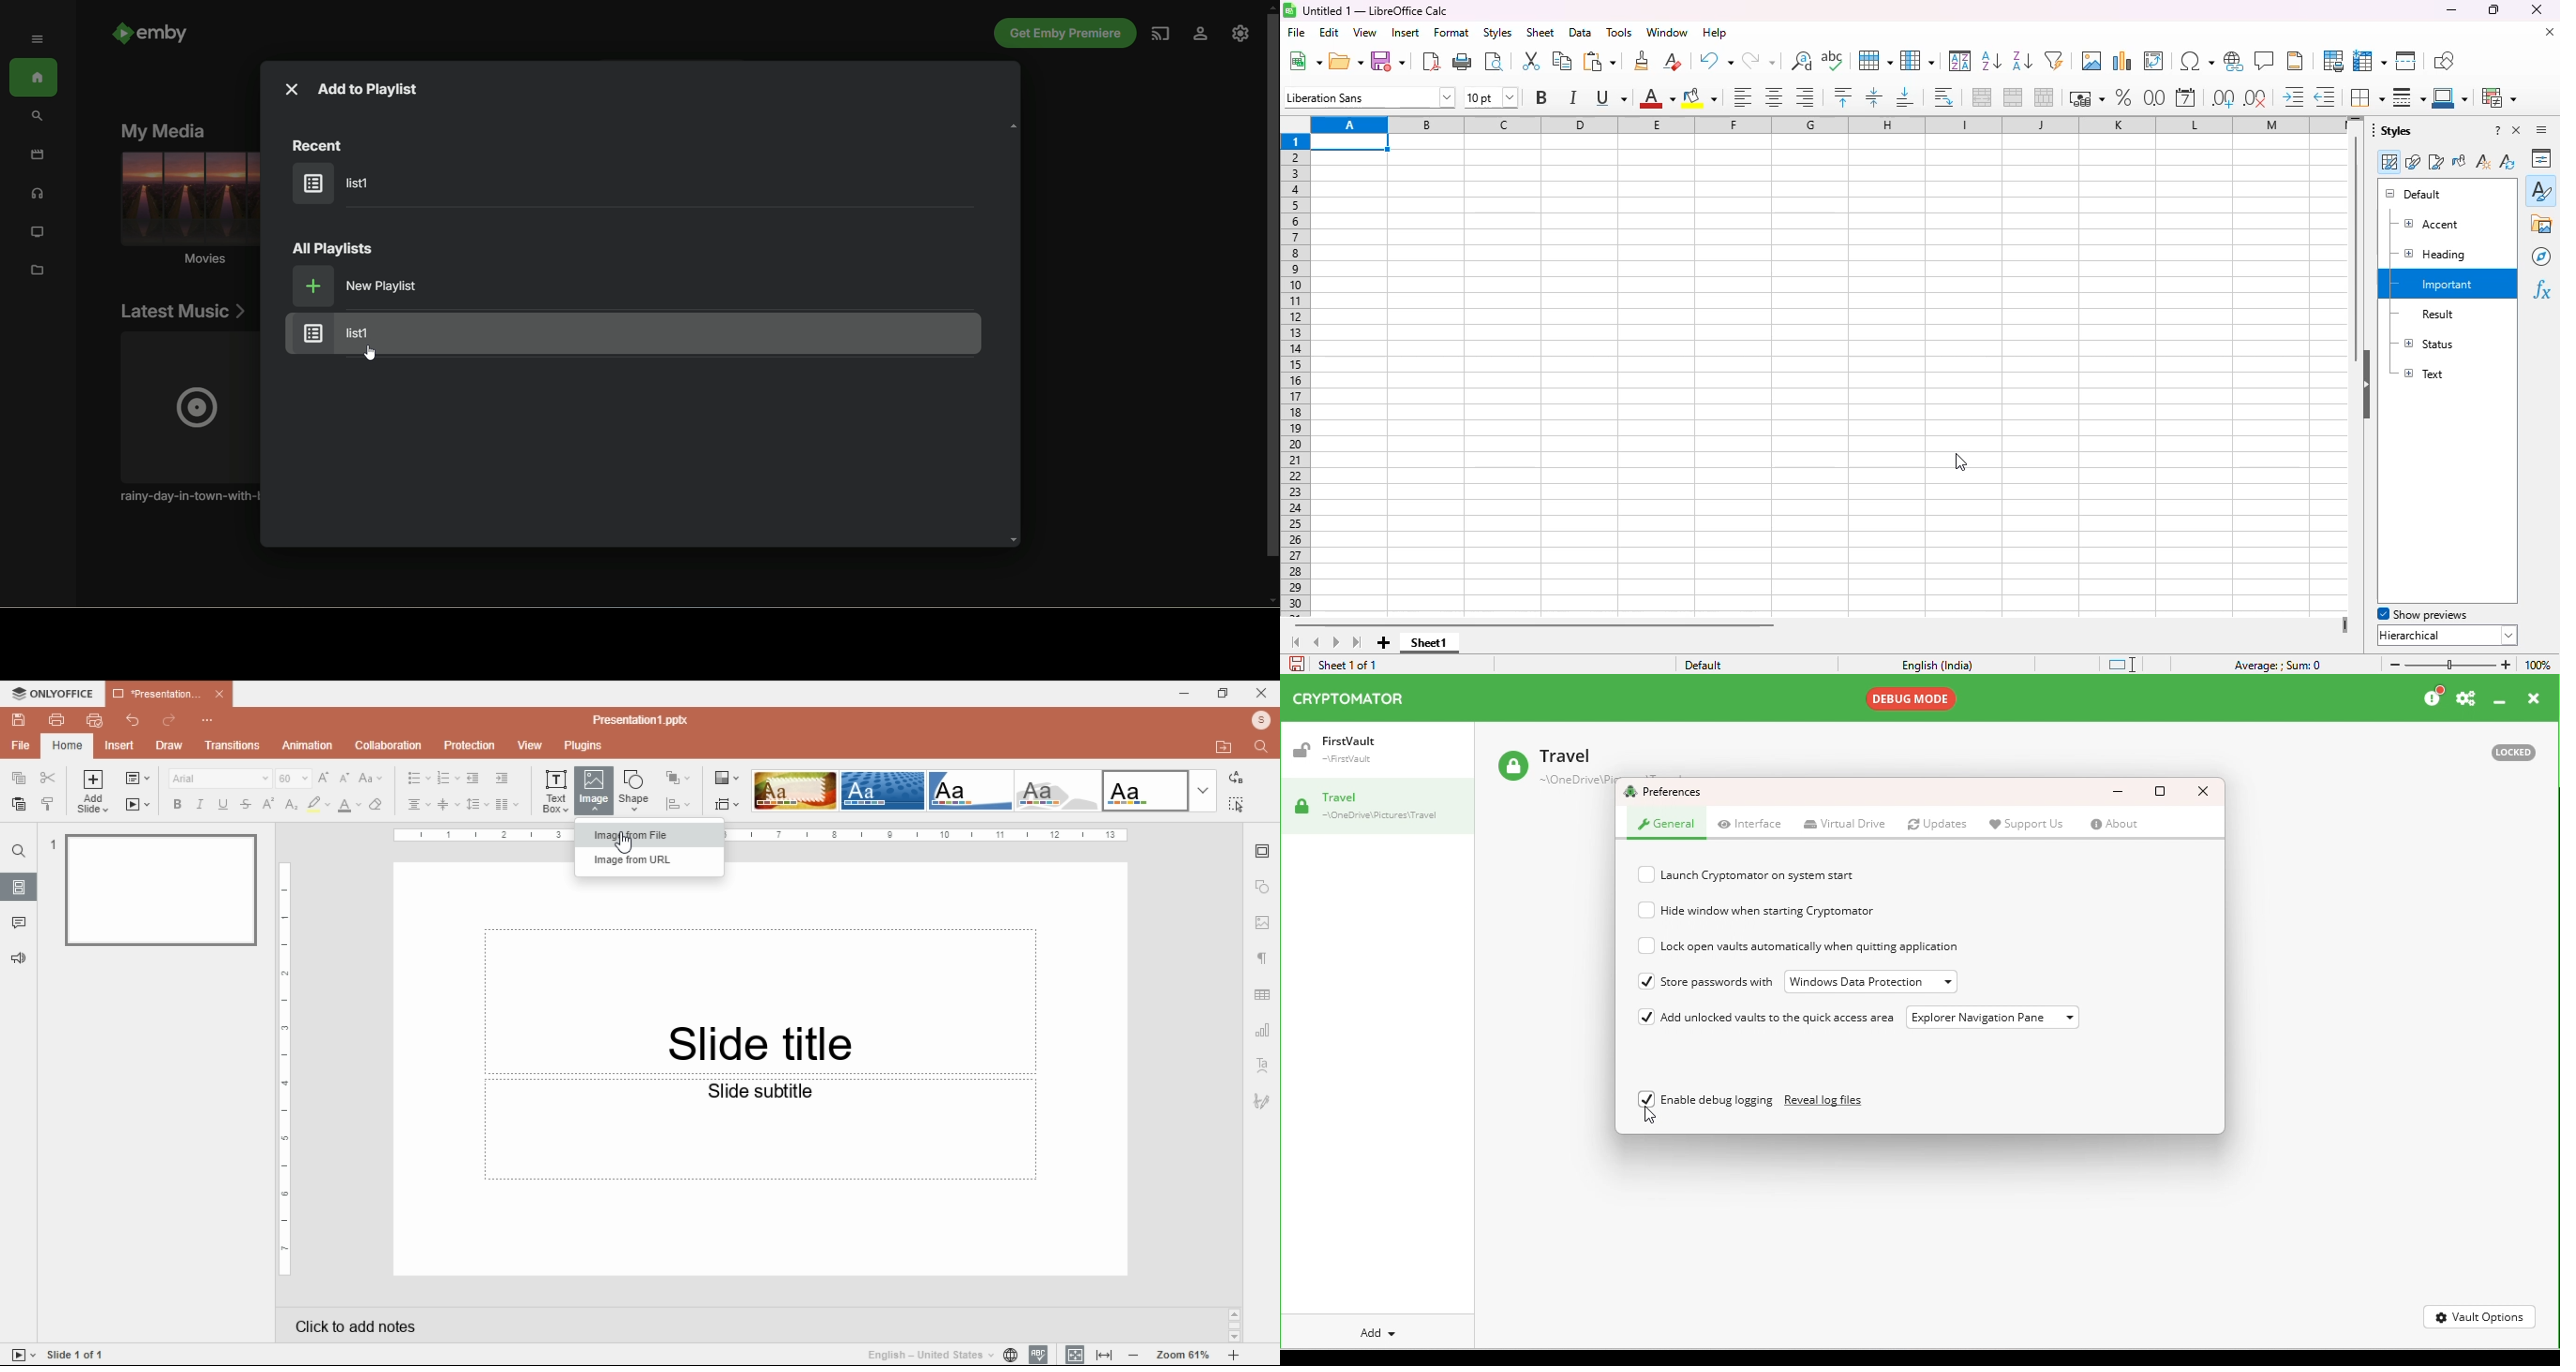 The width and height of the screenshot is (2576, 1372). What do you see at coordinates (1222, 694) in the screenshot?
I see `restore` at bounding box center [1222, 694].